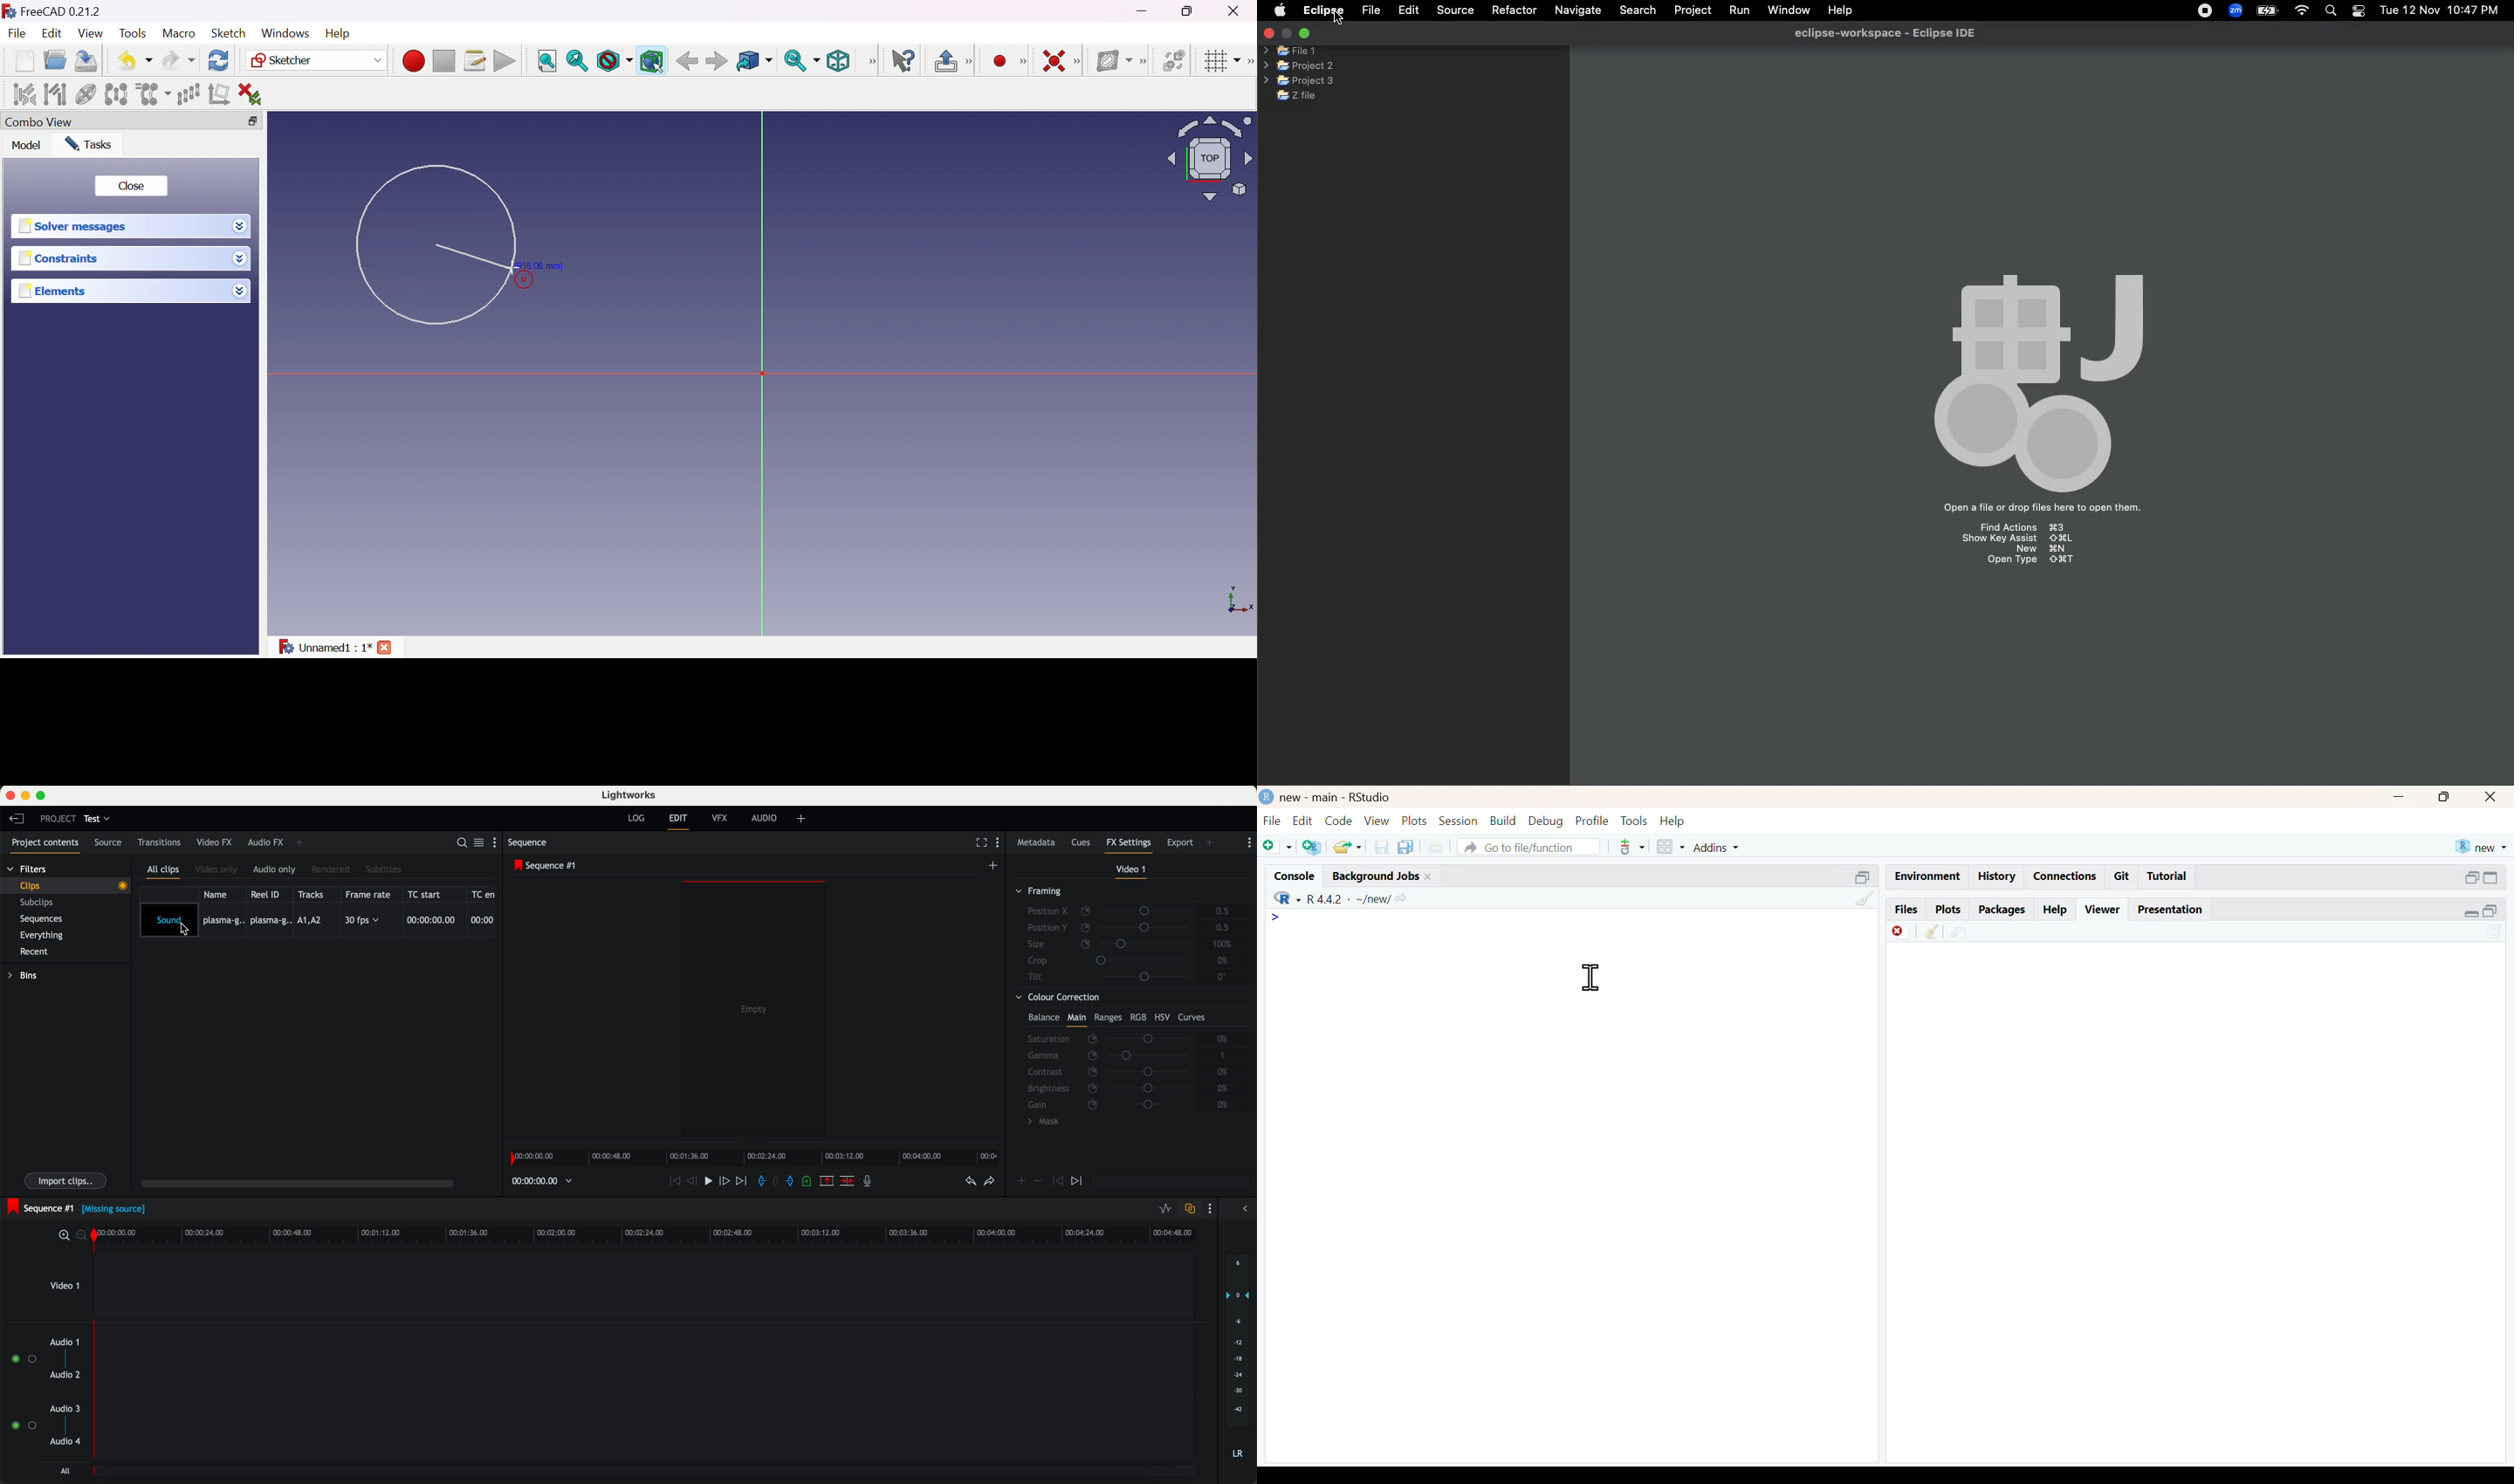 The width and height of the screenshot is (2520, 1484). What do you see at coordinates (1269, 31) in the screenshot?
I see `Close` at bounding box center [1269, 31].